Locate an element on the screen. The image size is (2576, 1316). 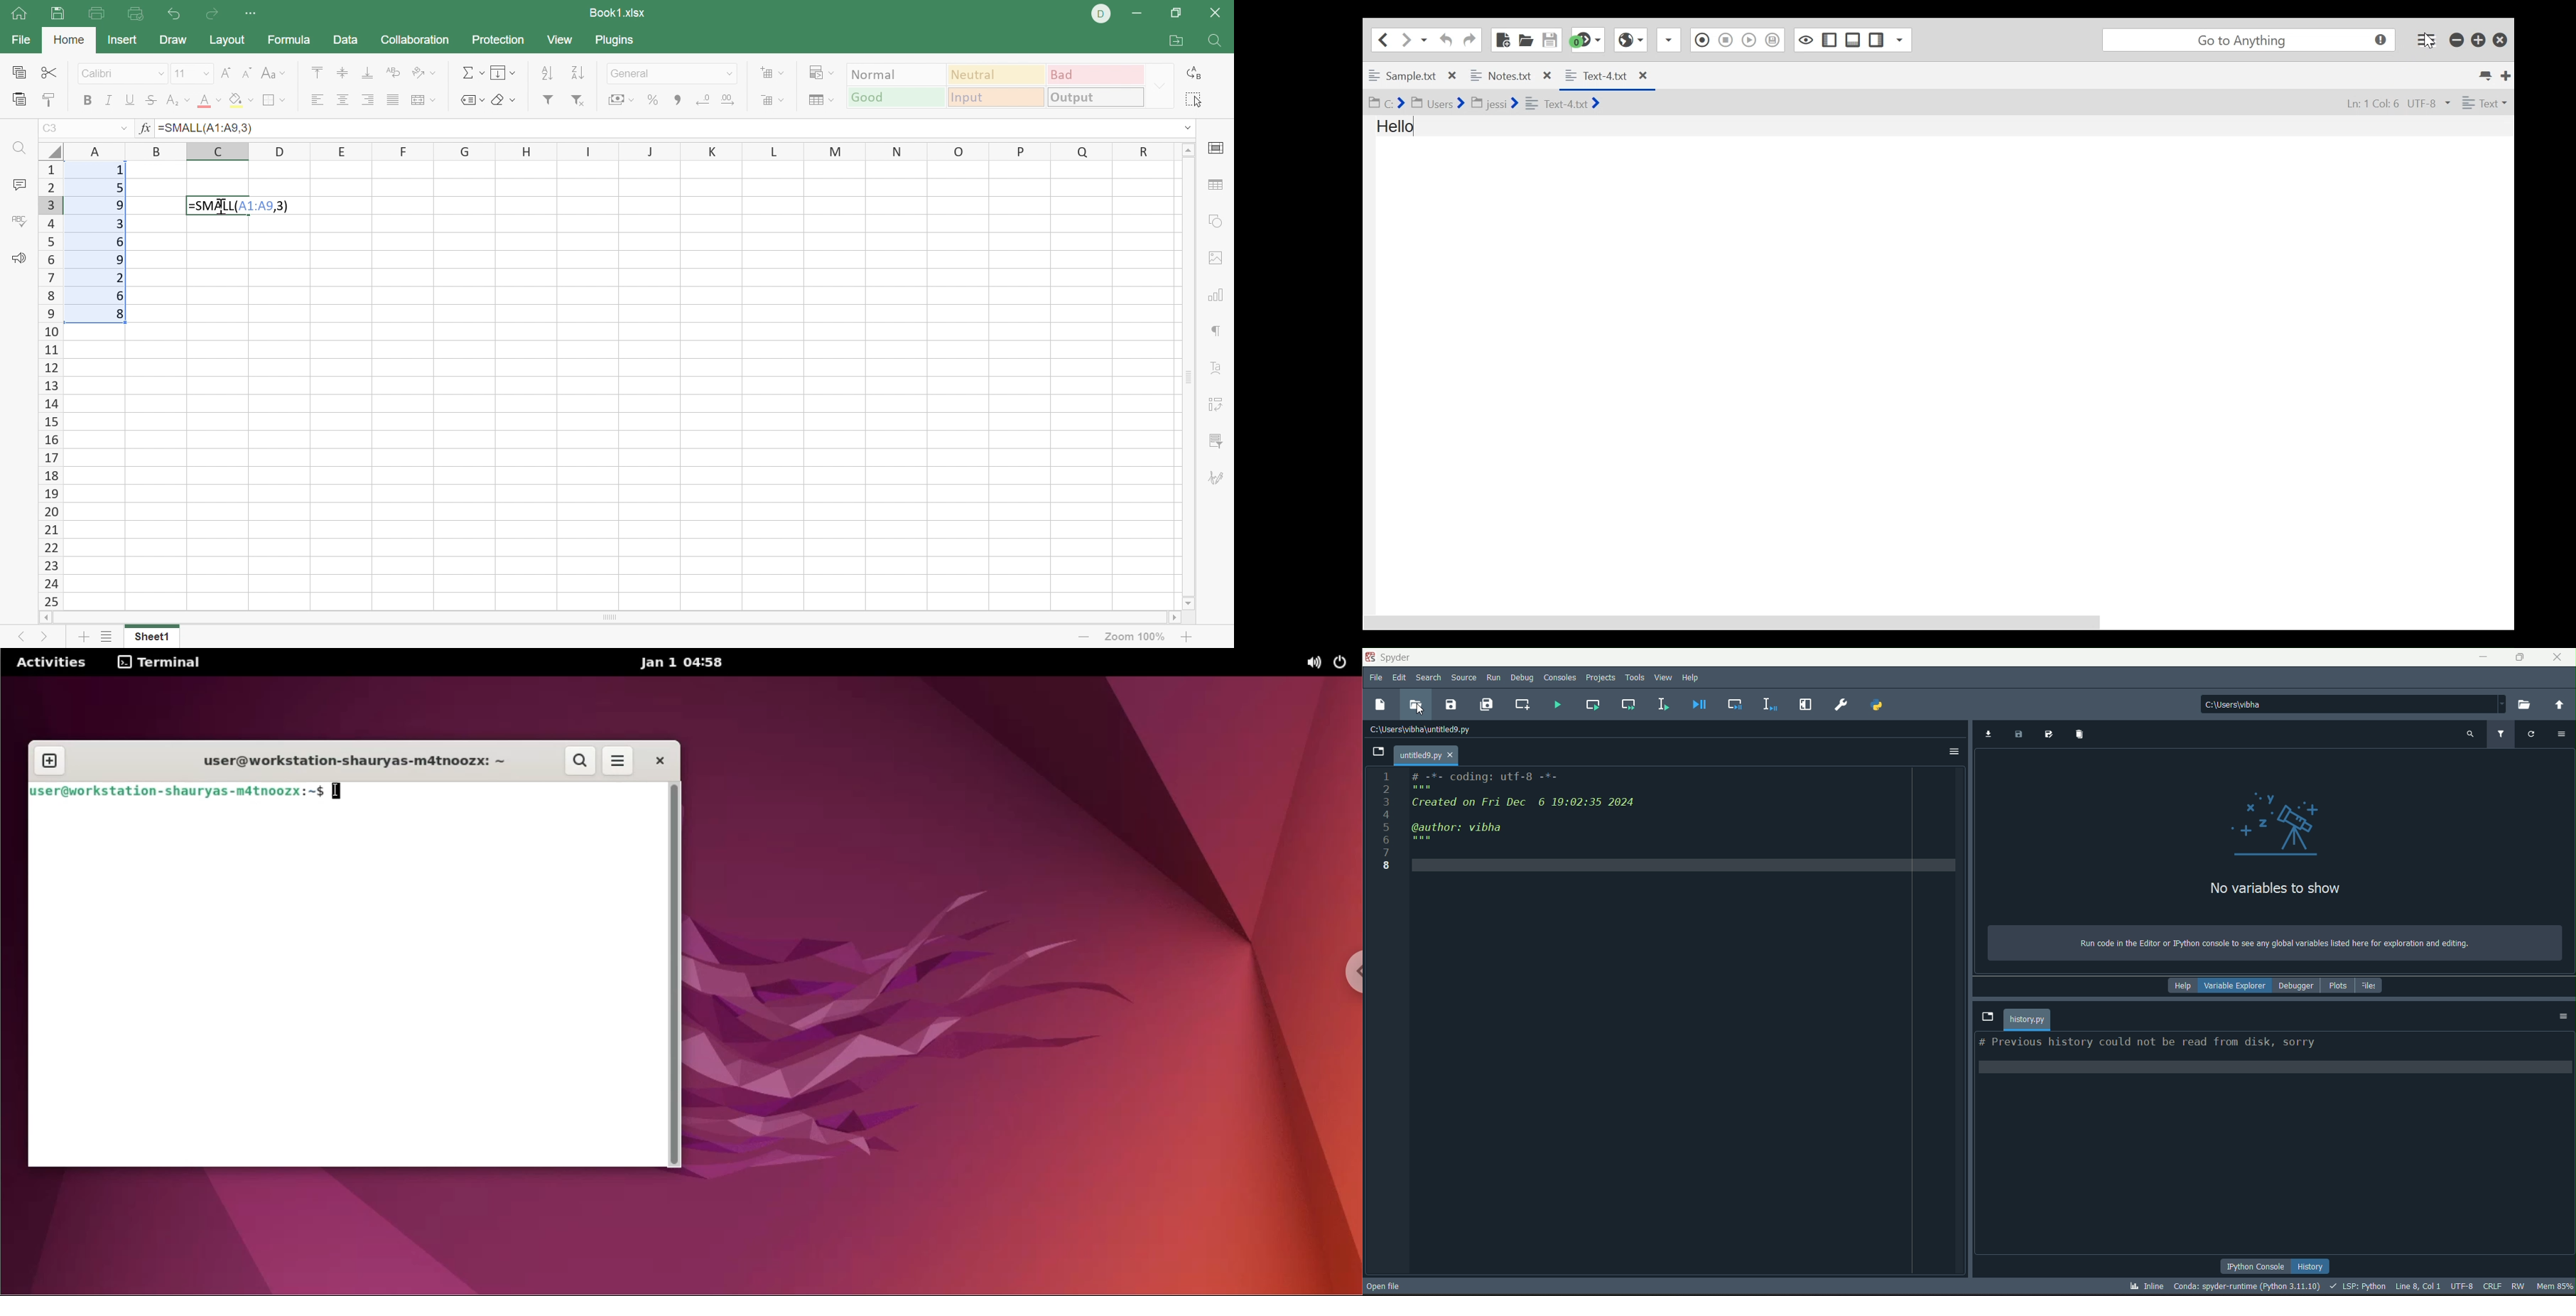
Cursor is located at coordinates (222, 207).